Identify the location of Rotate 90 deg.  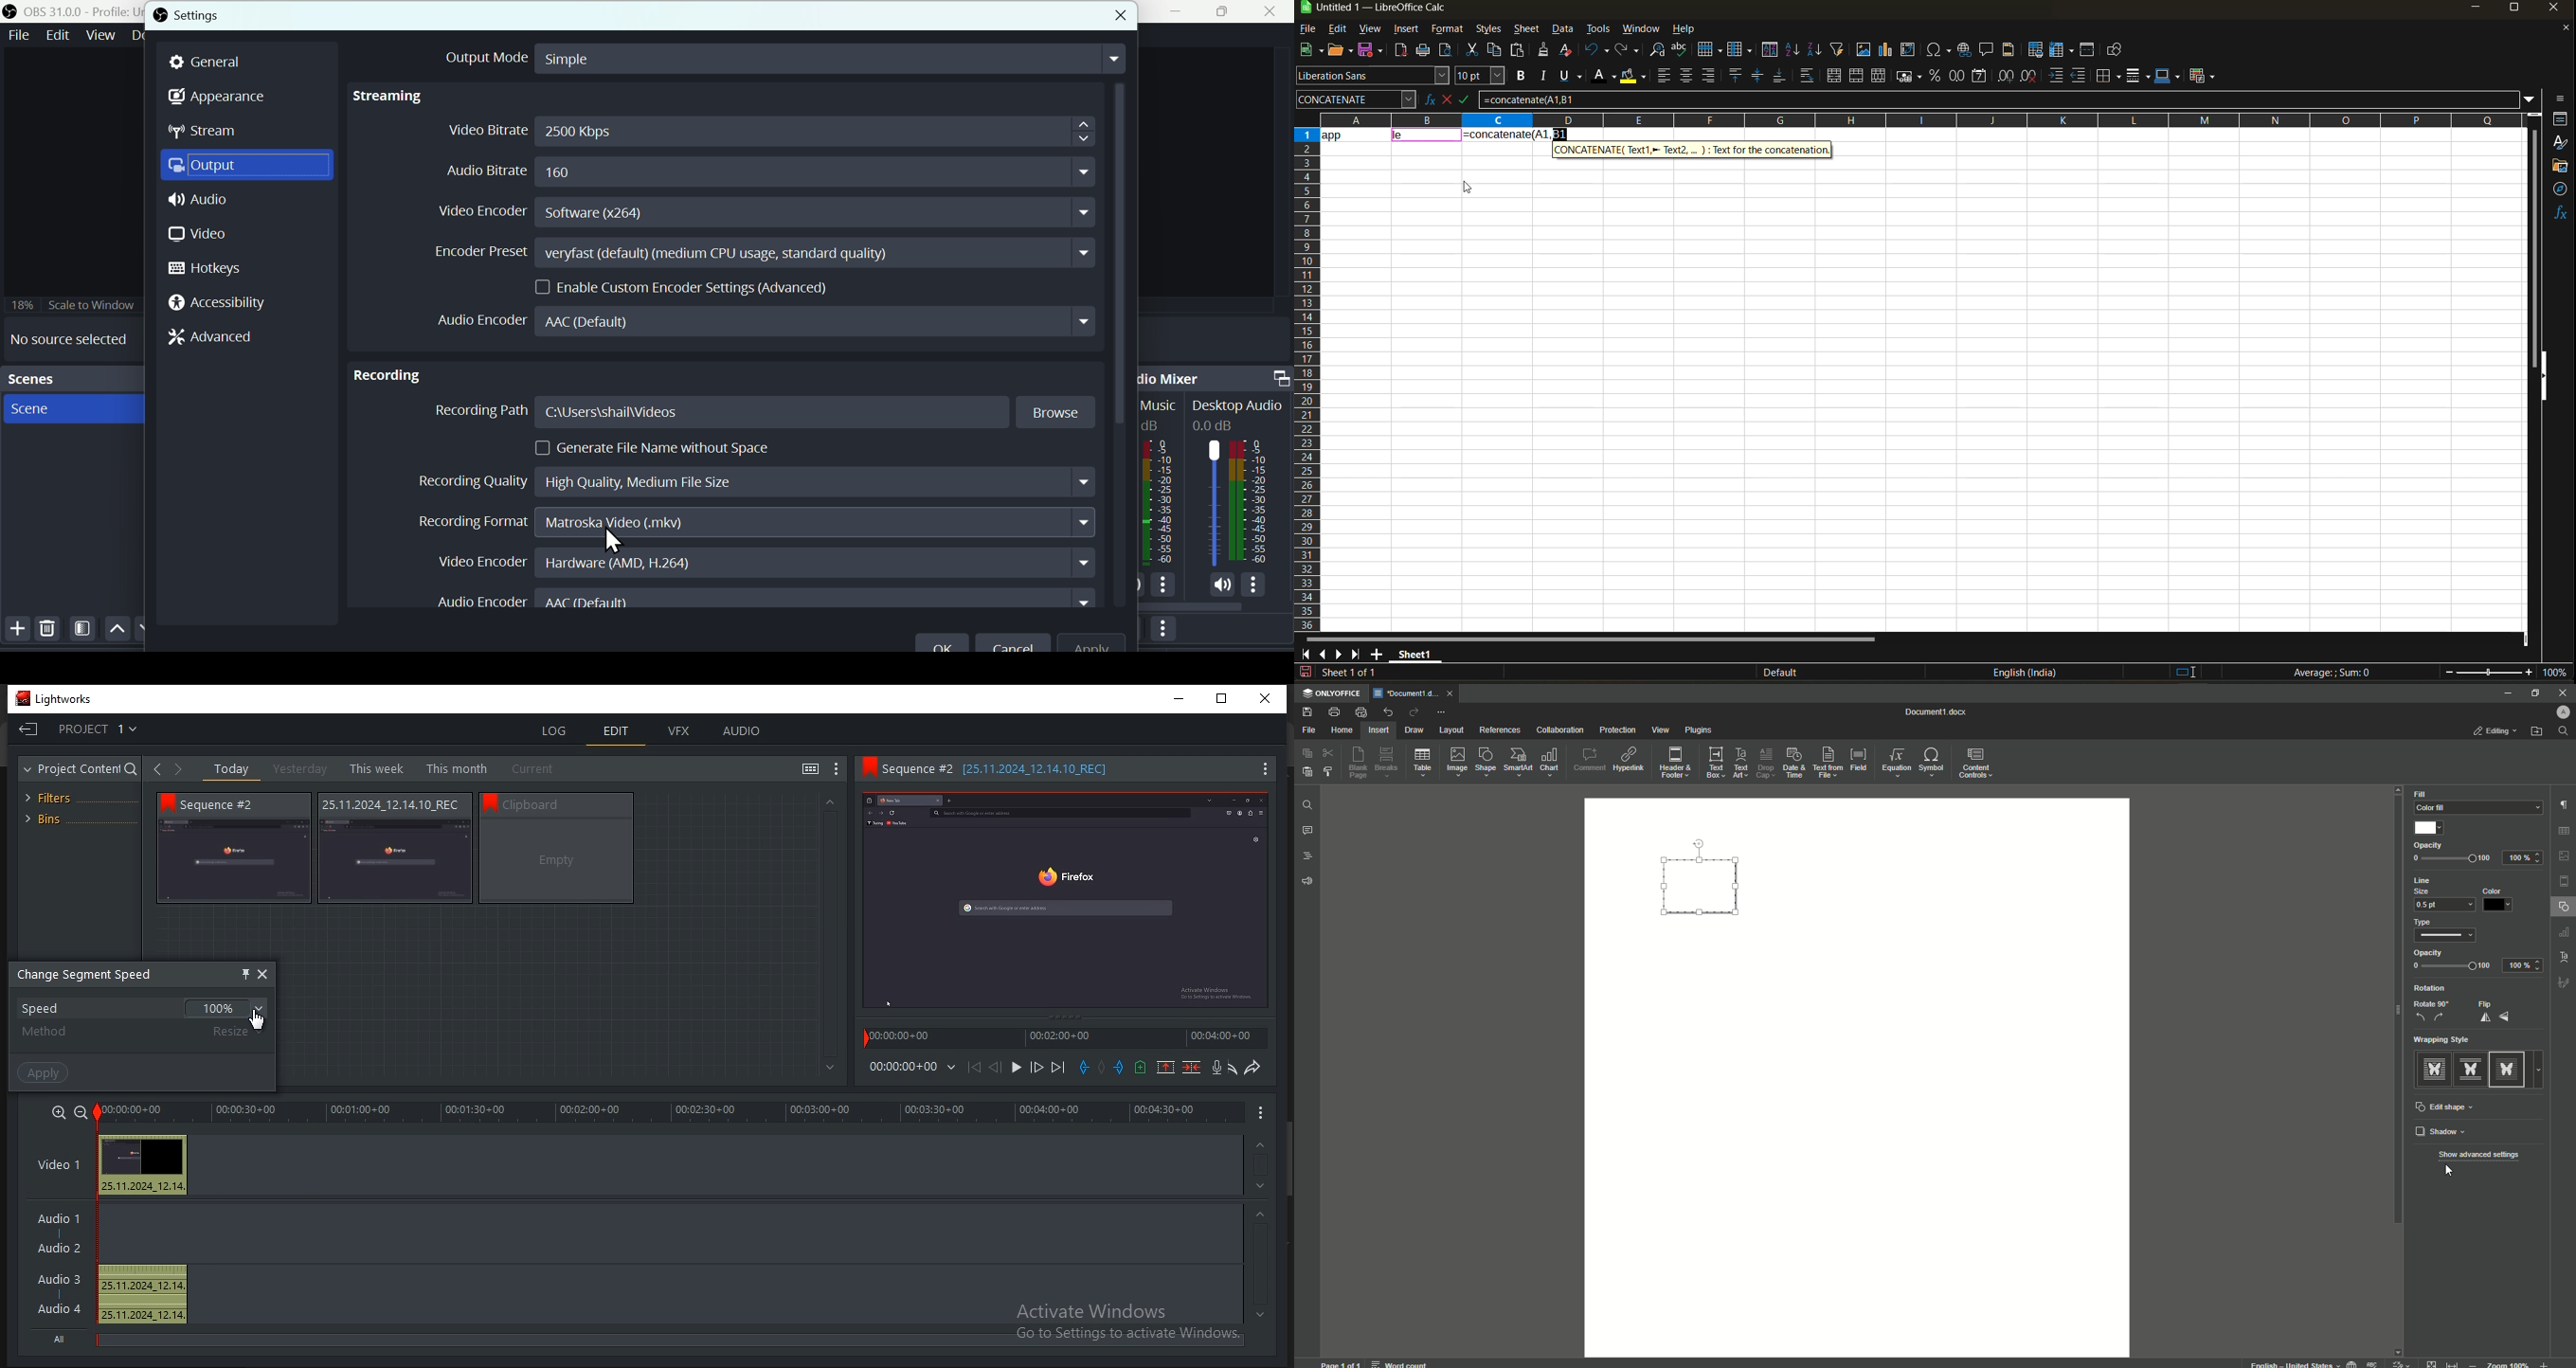
(2432, 1011).